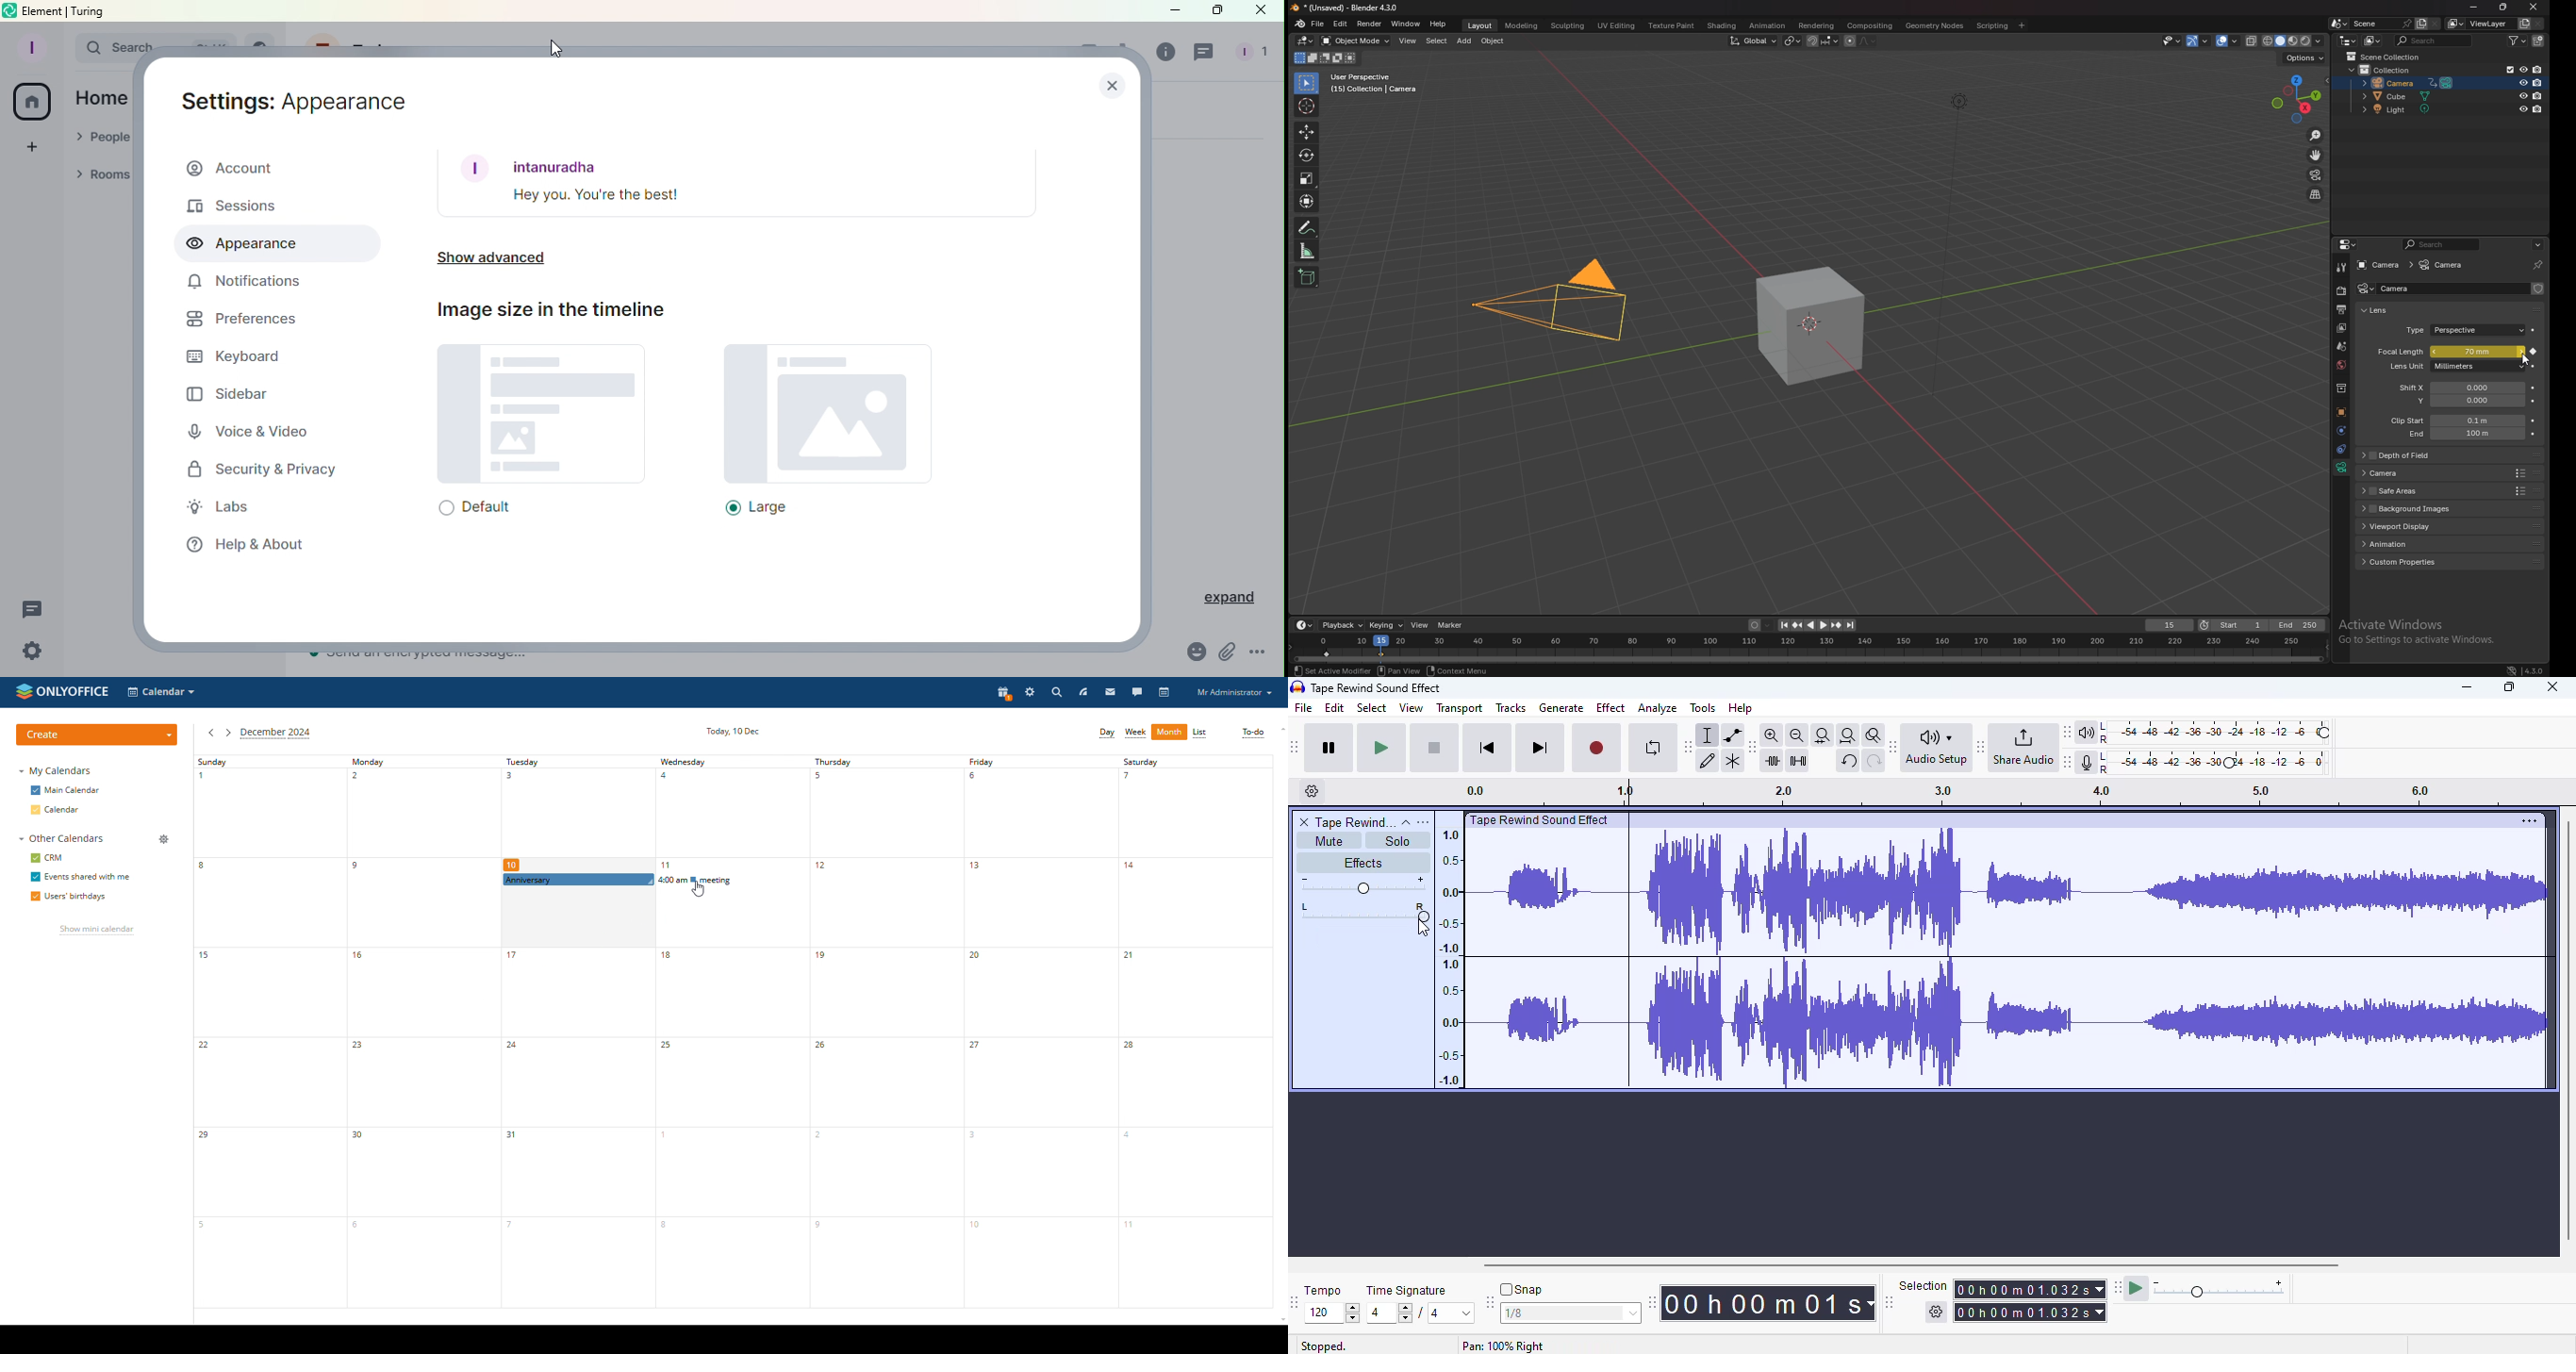 This screenshot has height=1372, width=2576. I want to click on People, so click(1248, 55).